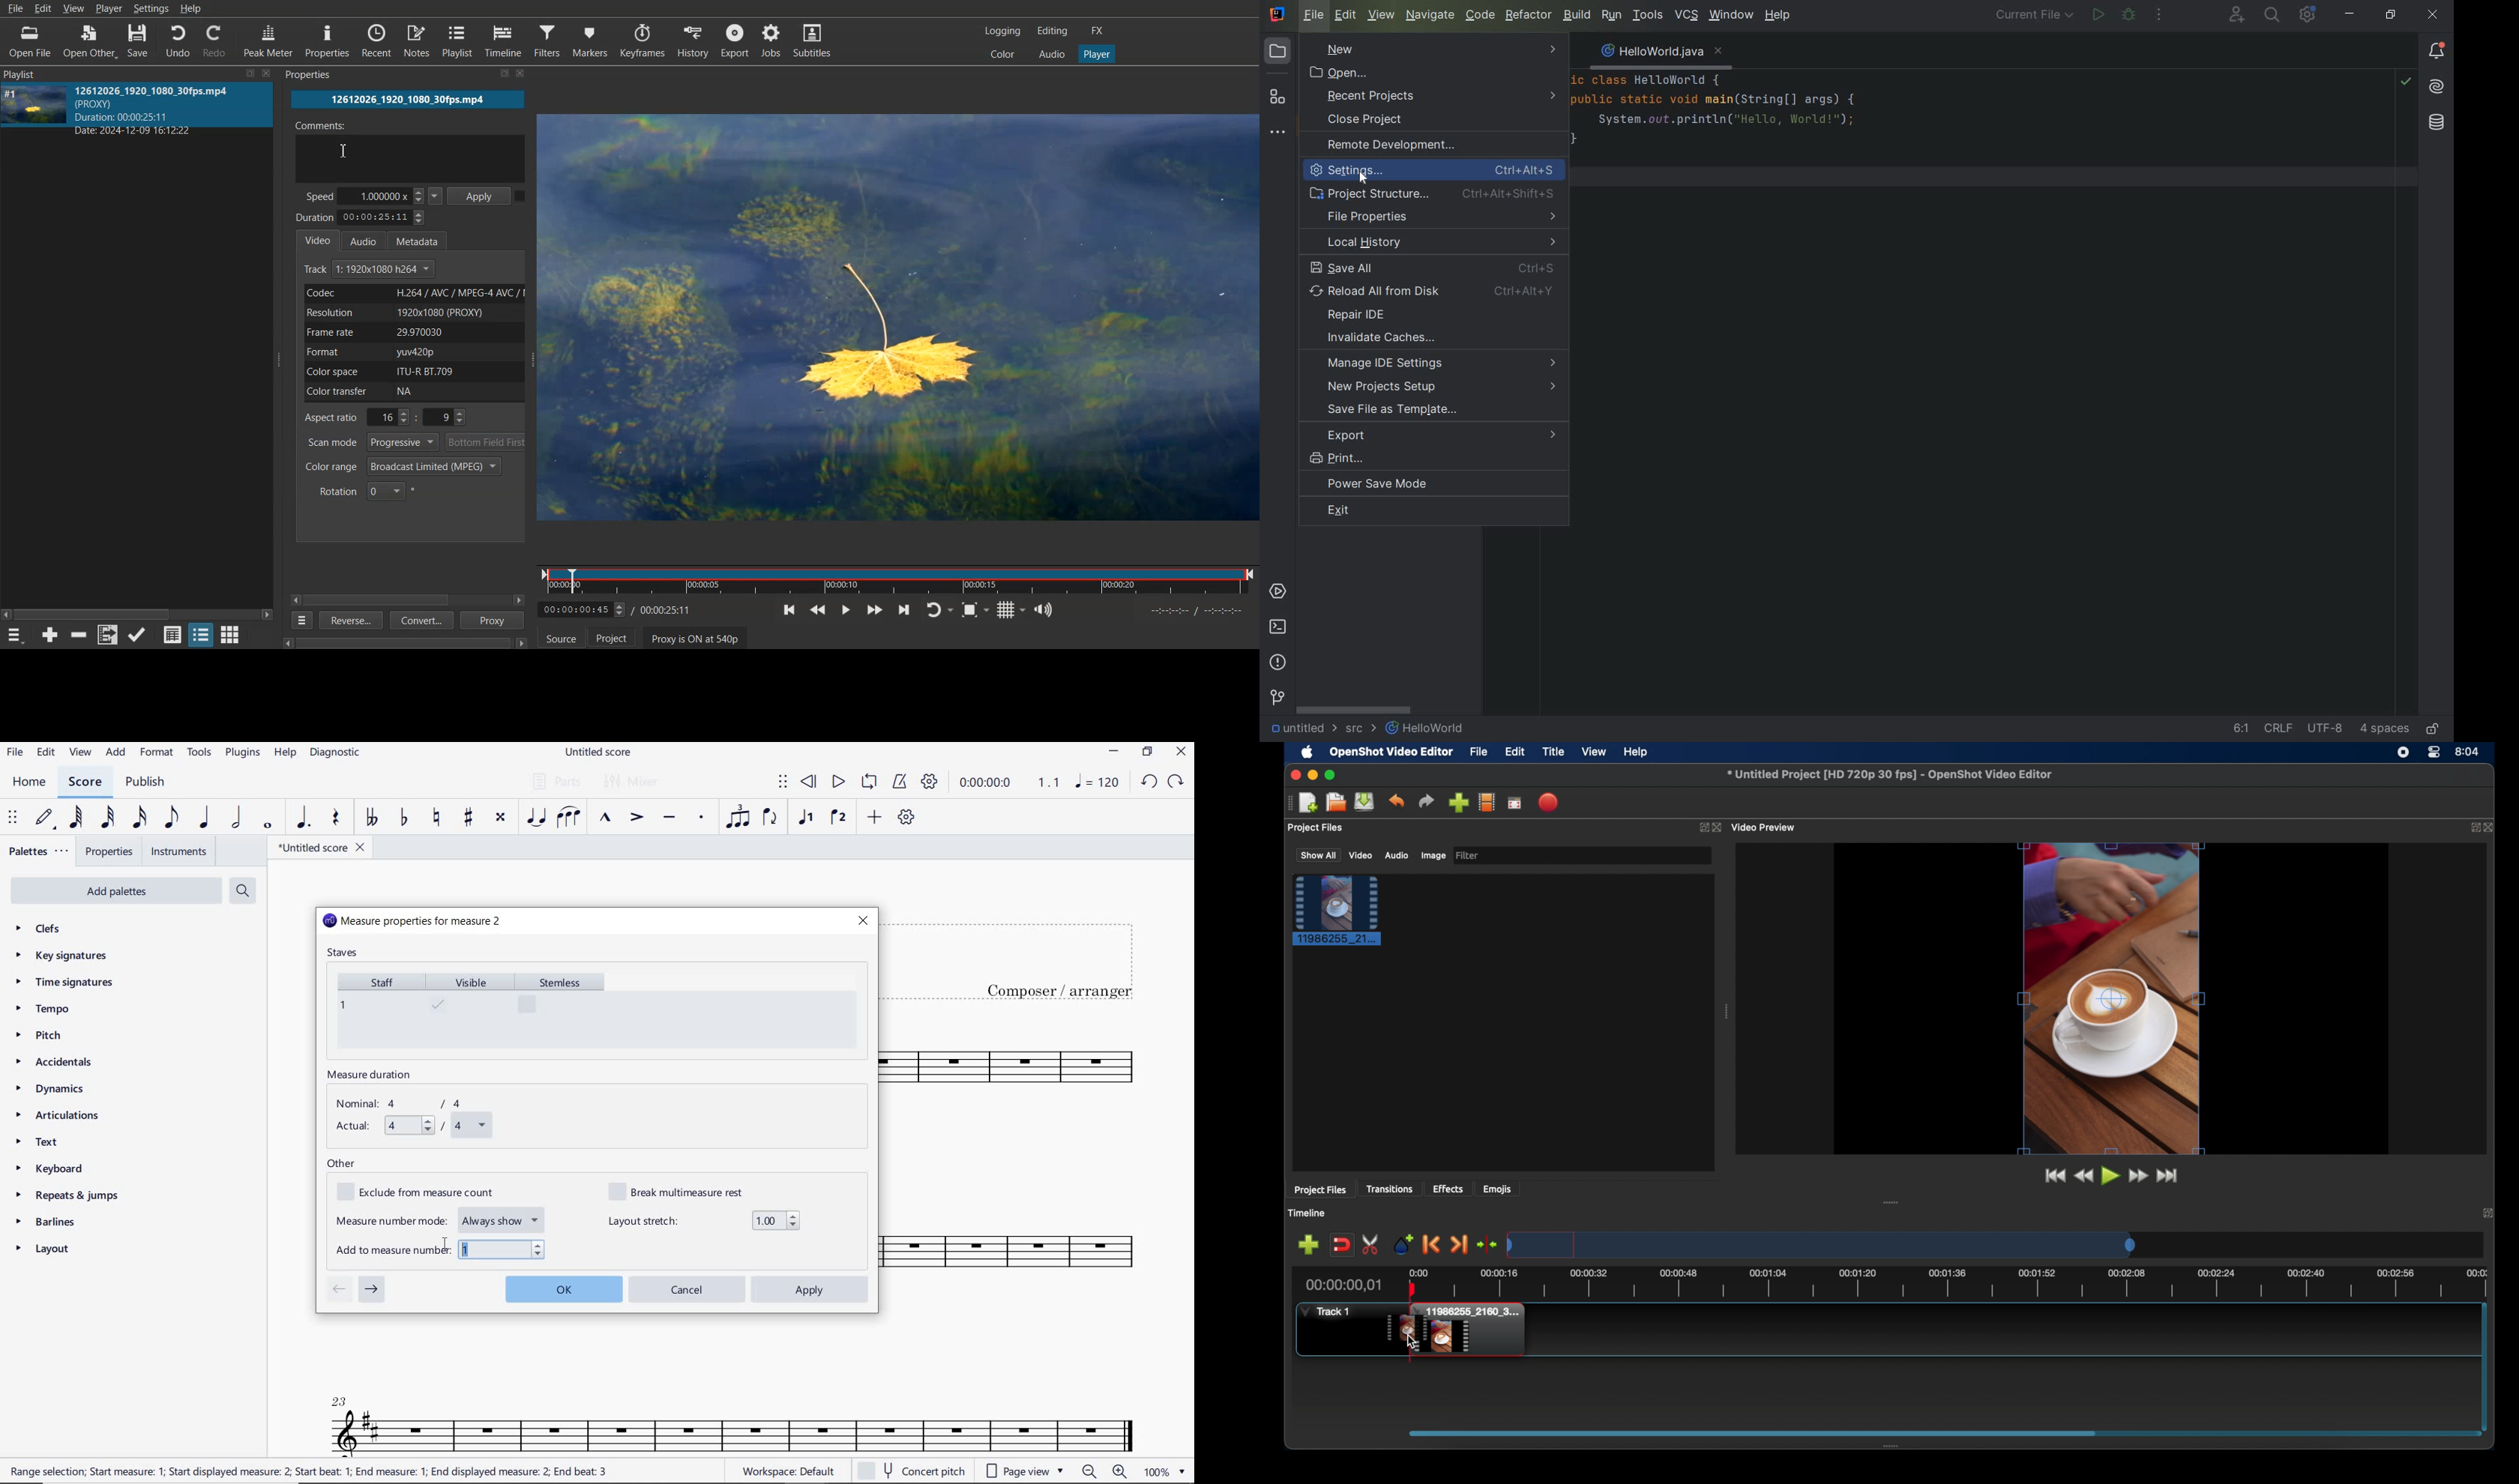 The height and width of the screenshot is (1484, 2520). Describe the element at coordinates (604, 819) in the screenshot. I see `MARCATO` at that location.